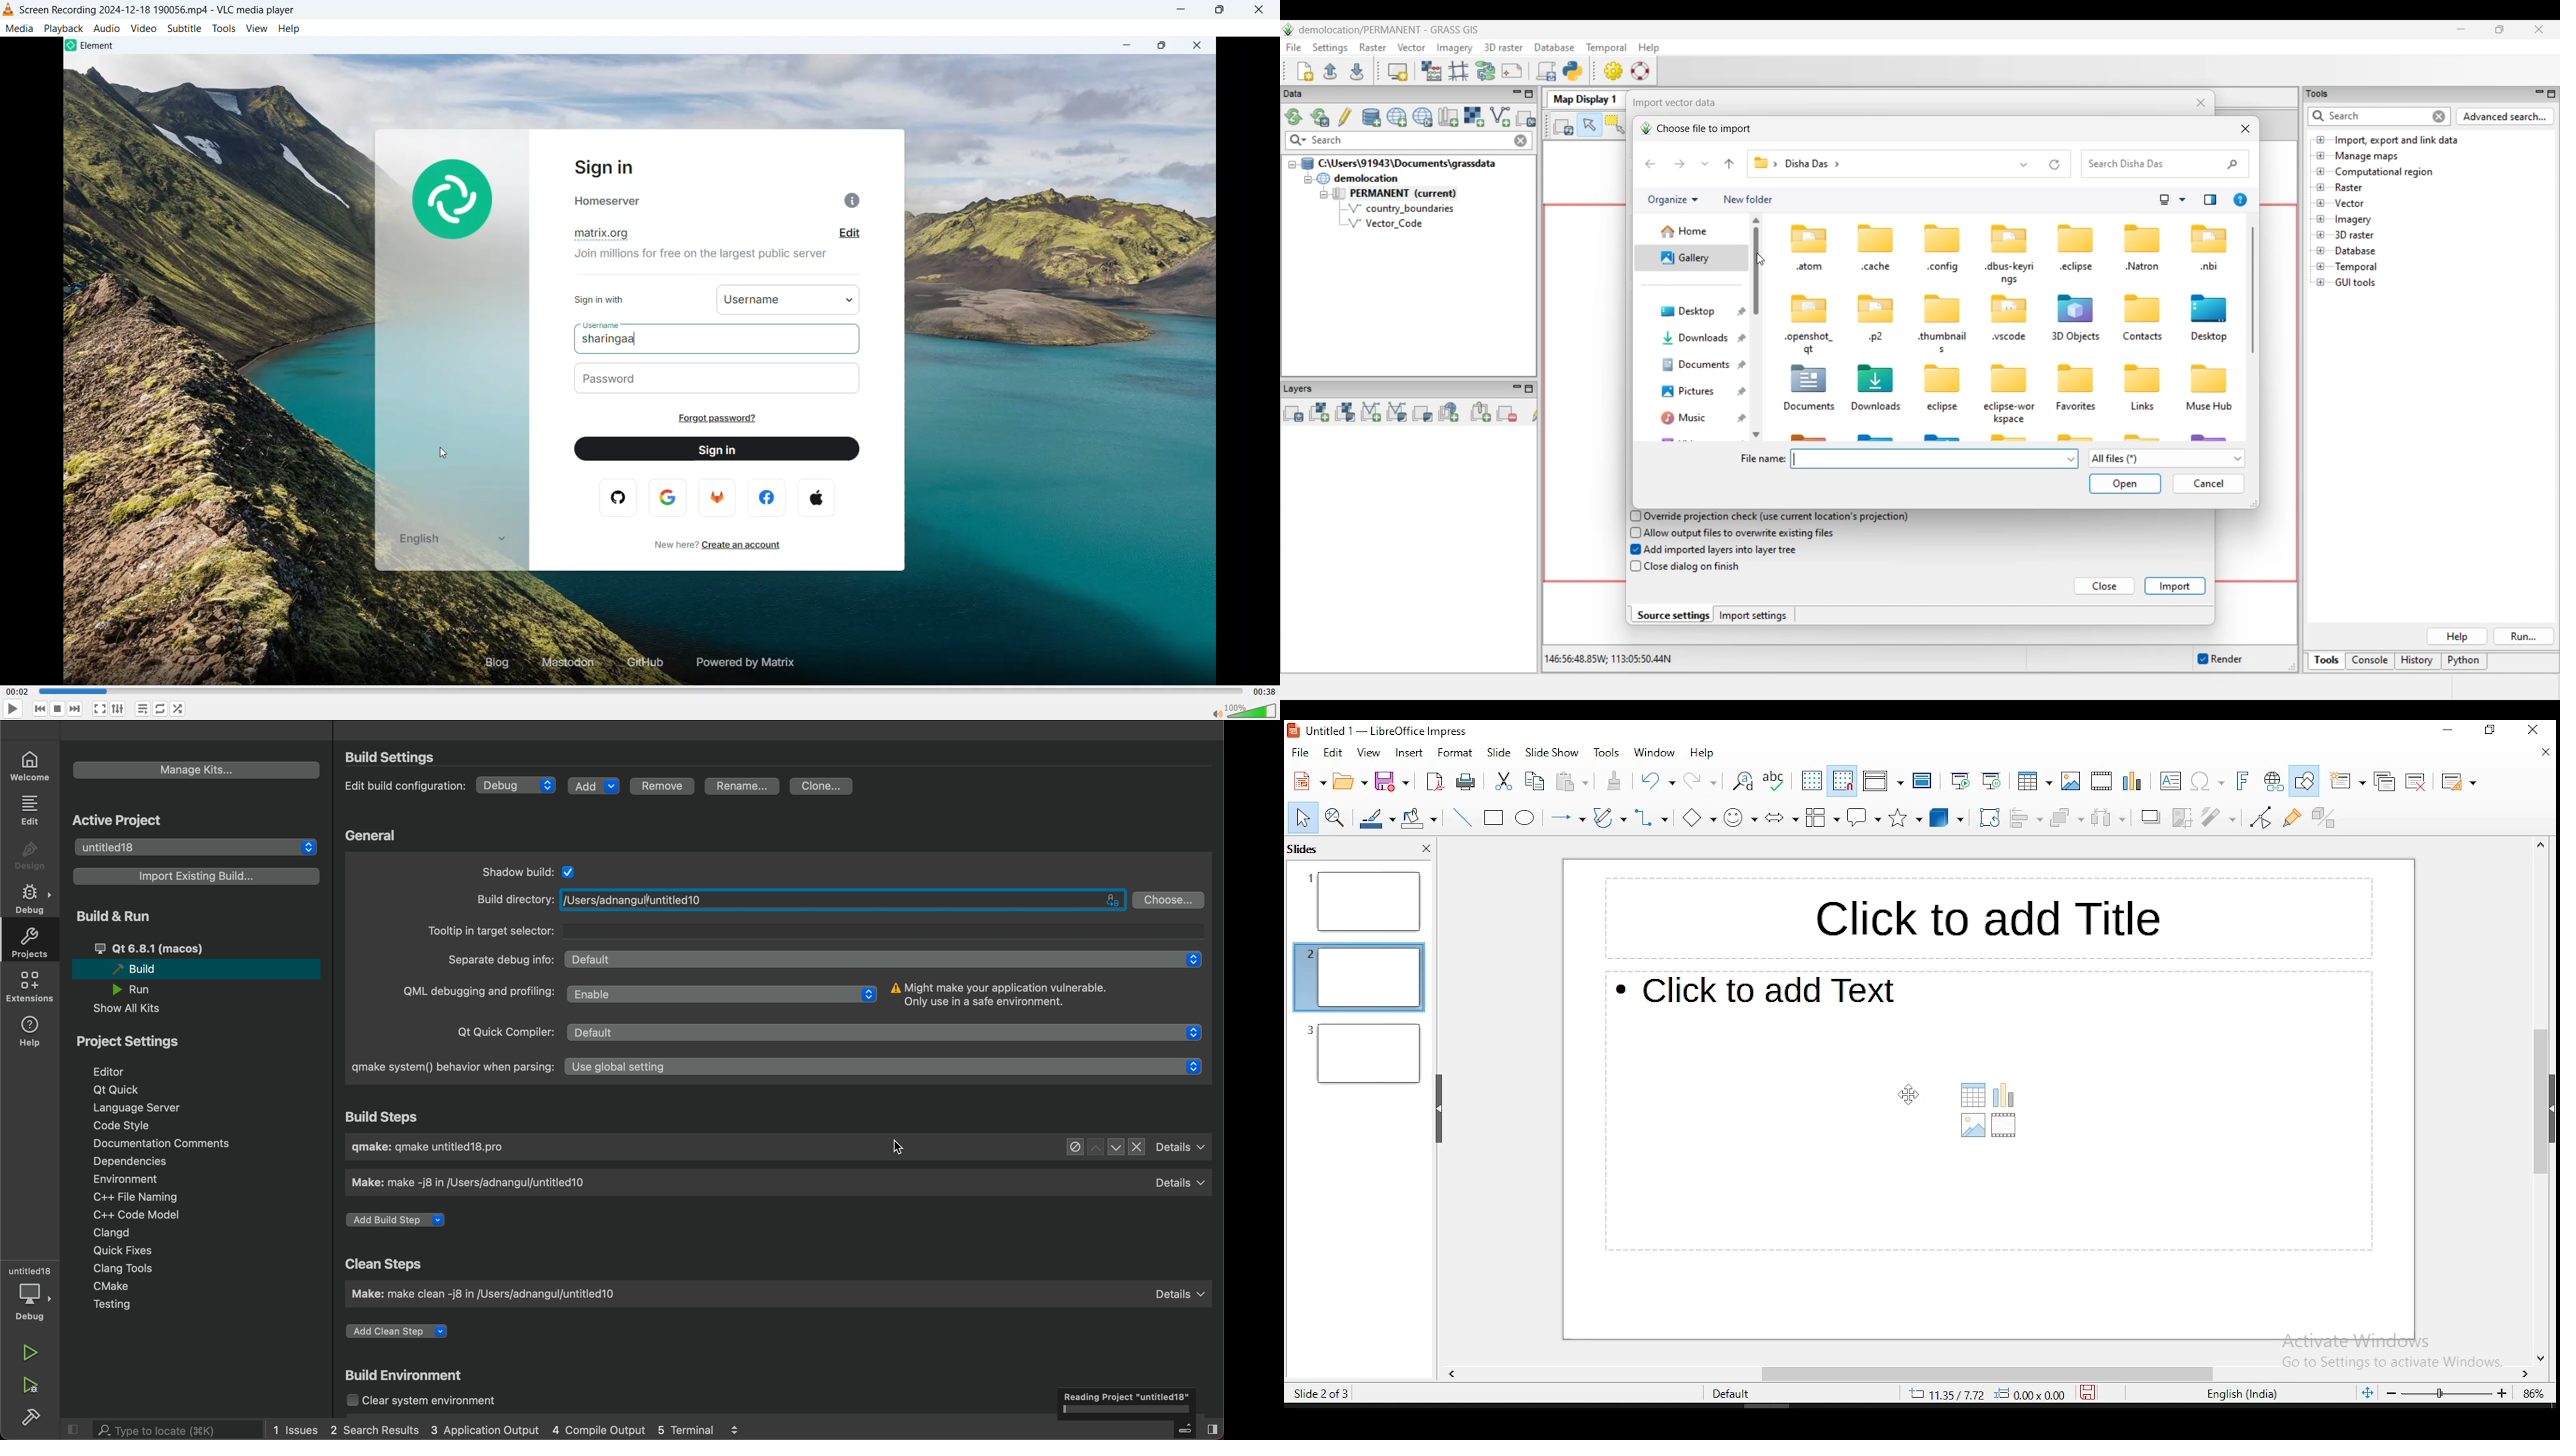 The height and width of the screenshot is (1456, 2576). Describe the element at coordinates (1177, 1290) in the screenshot. I see `Details` at that location.